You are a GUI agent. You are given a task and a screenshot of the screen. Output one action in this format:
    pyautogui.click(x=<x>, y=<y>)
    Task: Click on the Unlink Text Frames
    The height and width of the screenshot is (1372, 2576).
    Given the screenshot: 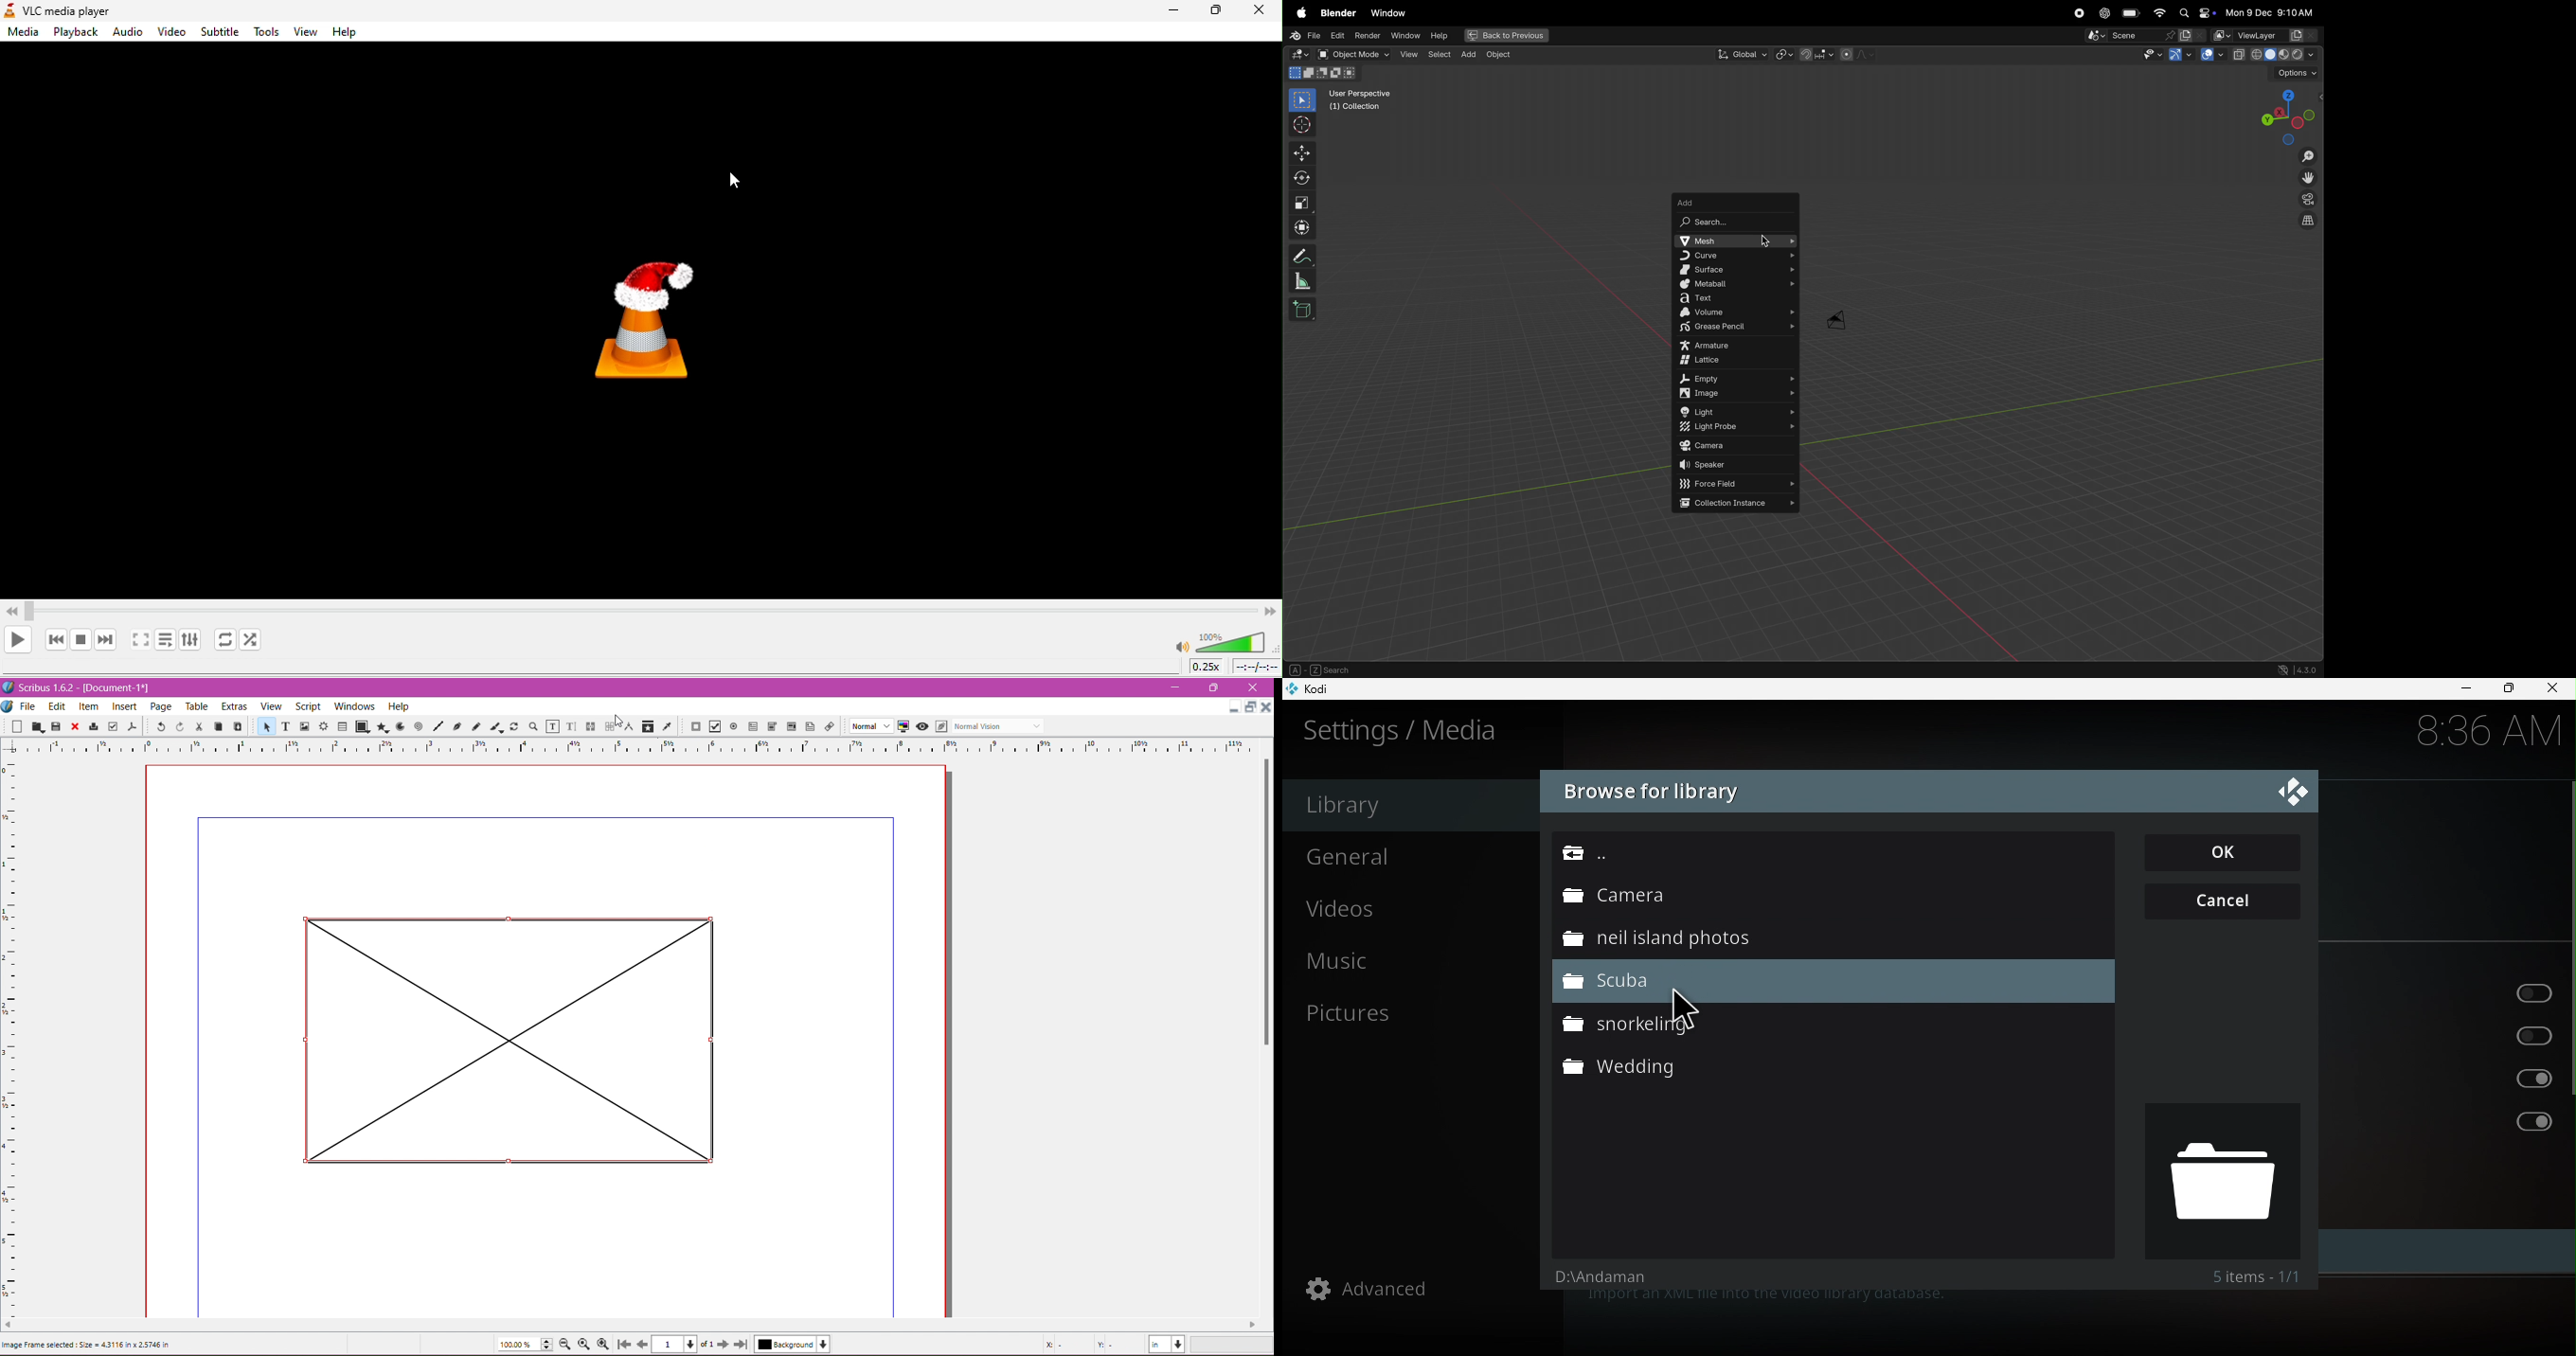 What is the action you would take?
    pyautogui.click(x=609, y=726)
    